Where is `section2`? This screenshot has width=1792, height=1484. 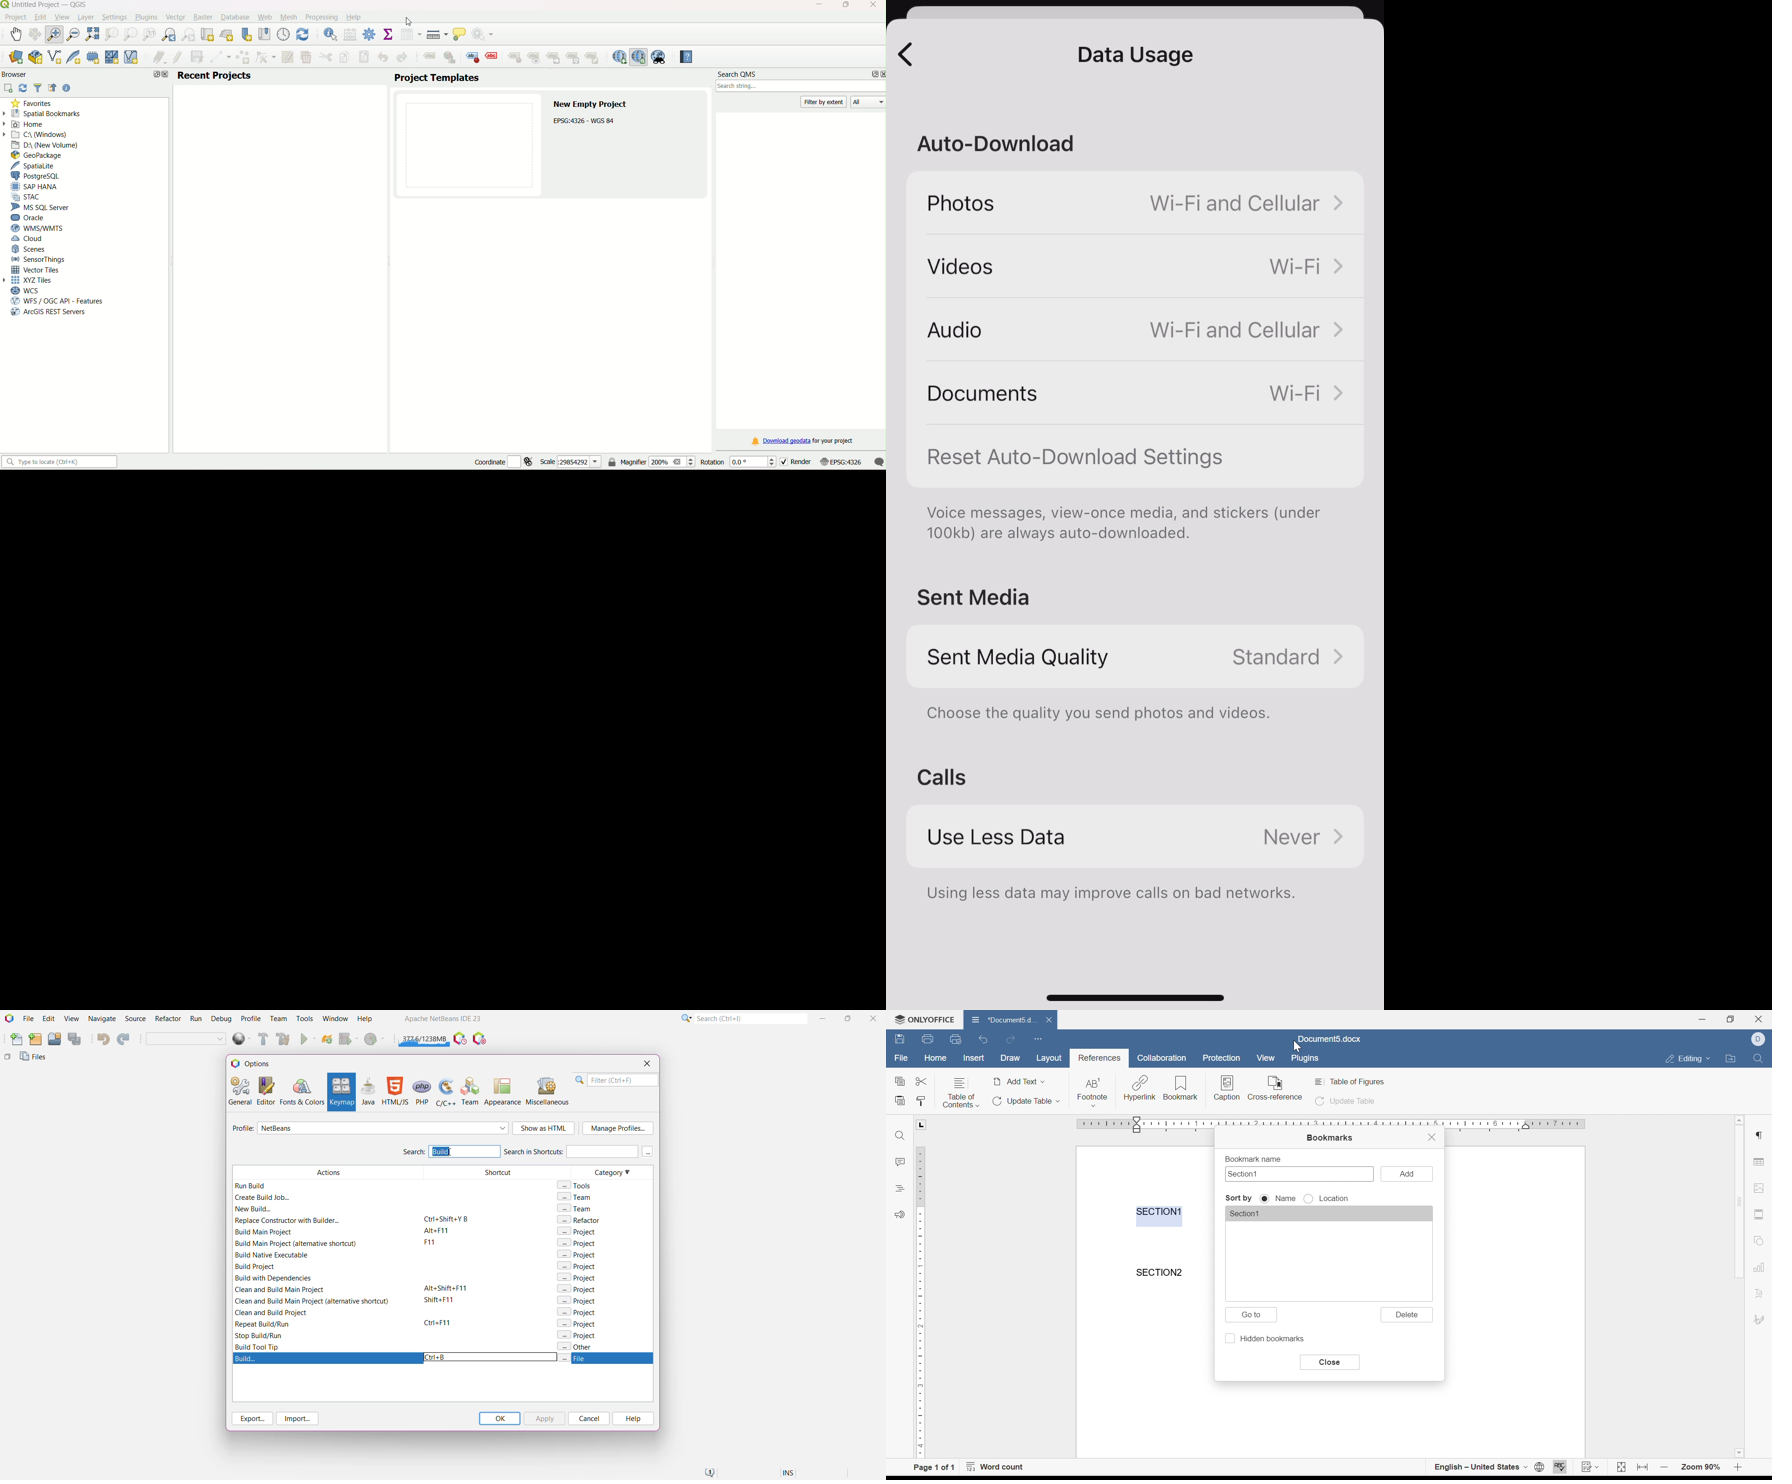
section2 is located at coordinates (1161, 1272).